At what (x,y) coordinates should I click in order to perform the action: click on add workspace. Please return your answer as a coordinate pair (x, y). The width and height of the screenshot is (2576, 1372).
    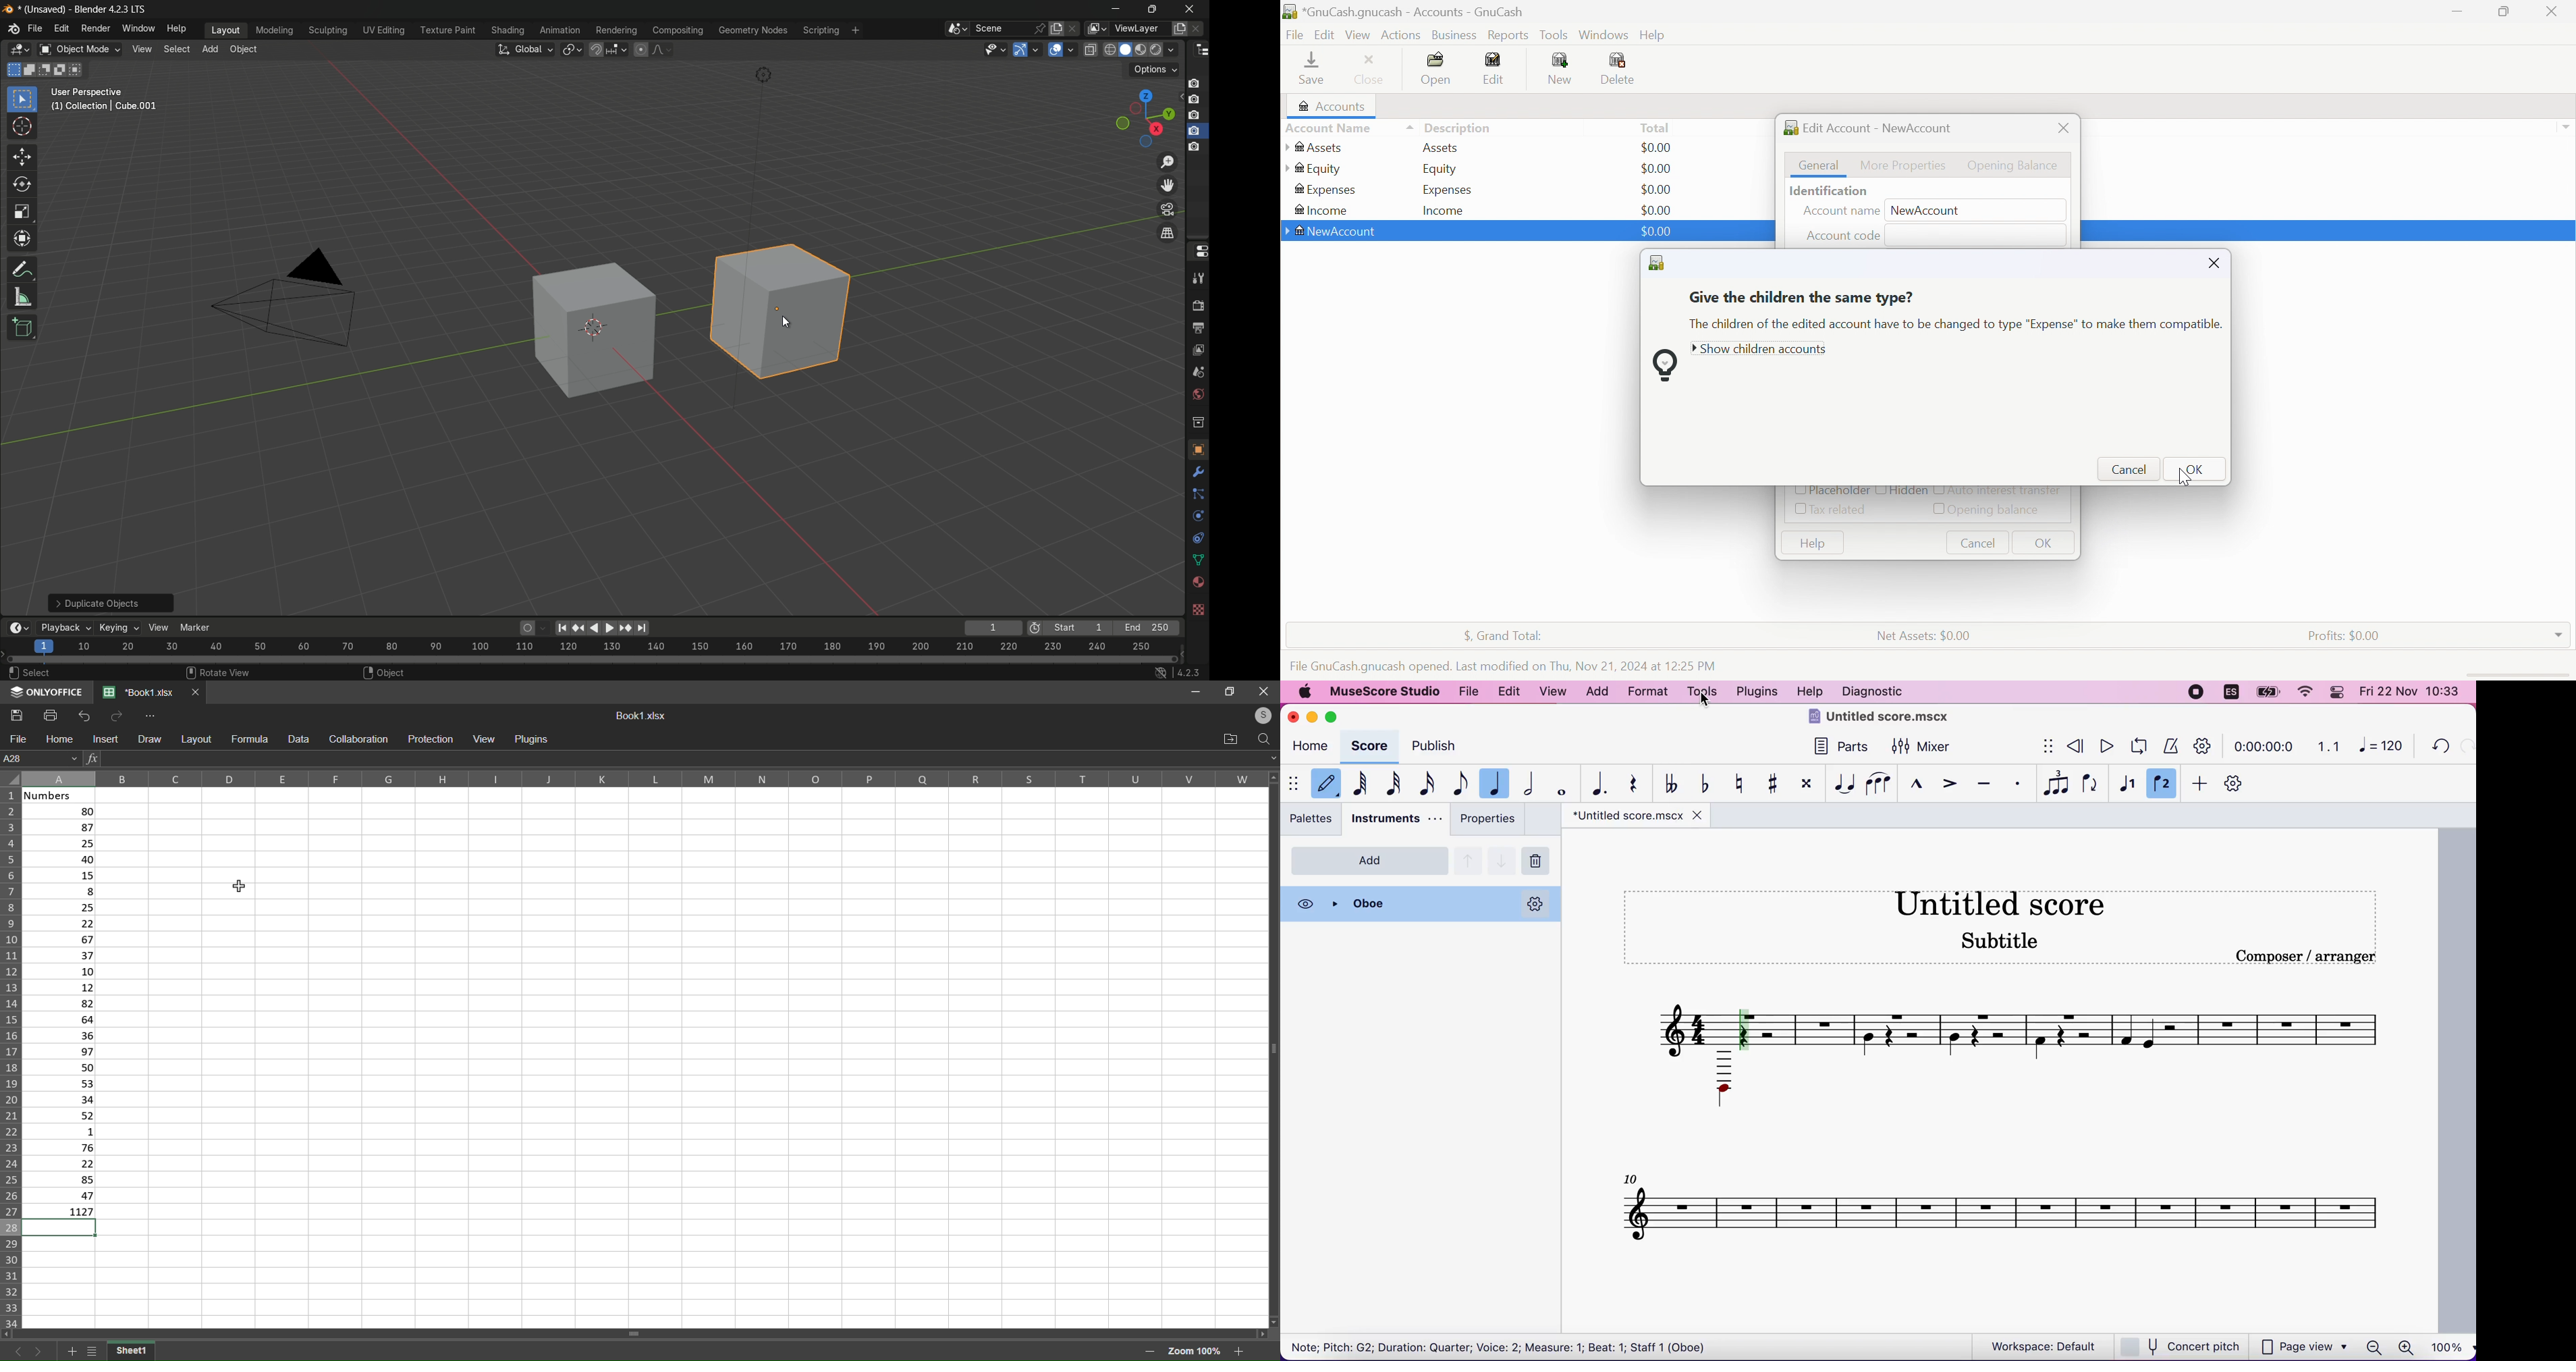
    Looking at the image, I should click on (853, 30).